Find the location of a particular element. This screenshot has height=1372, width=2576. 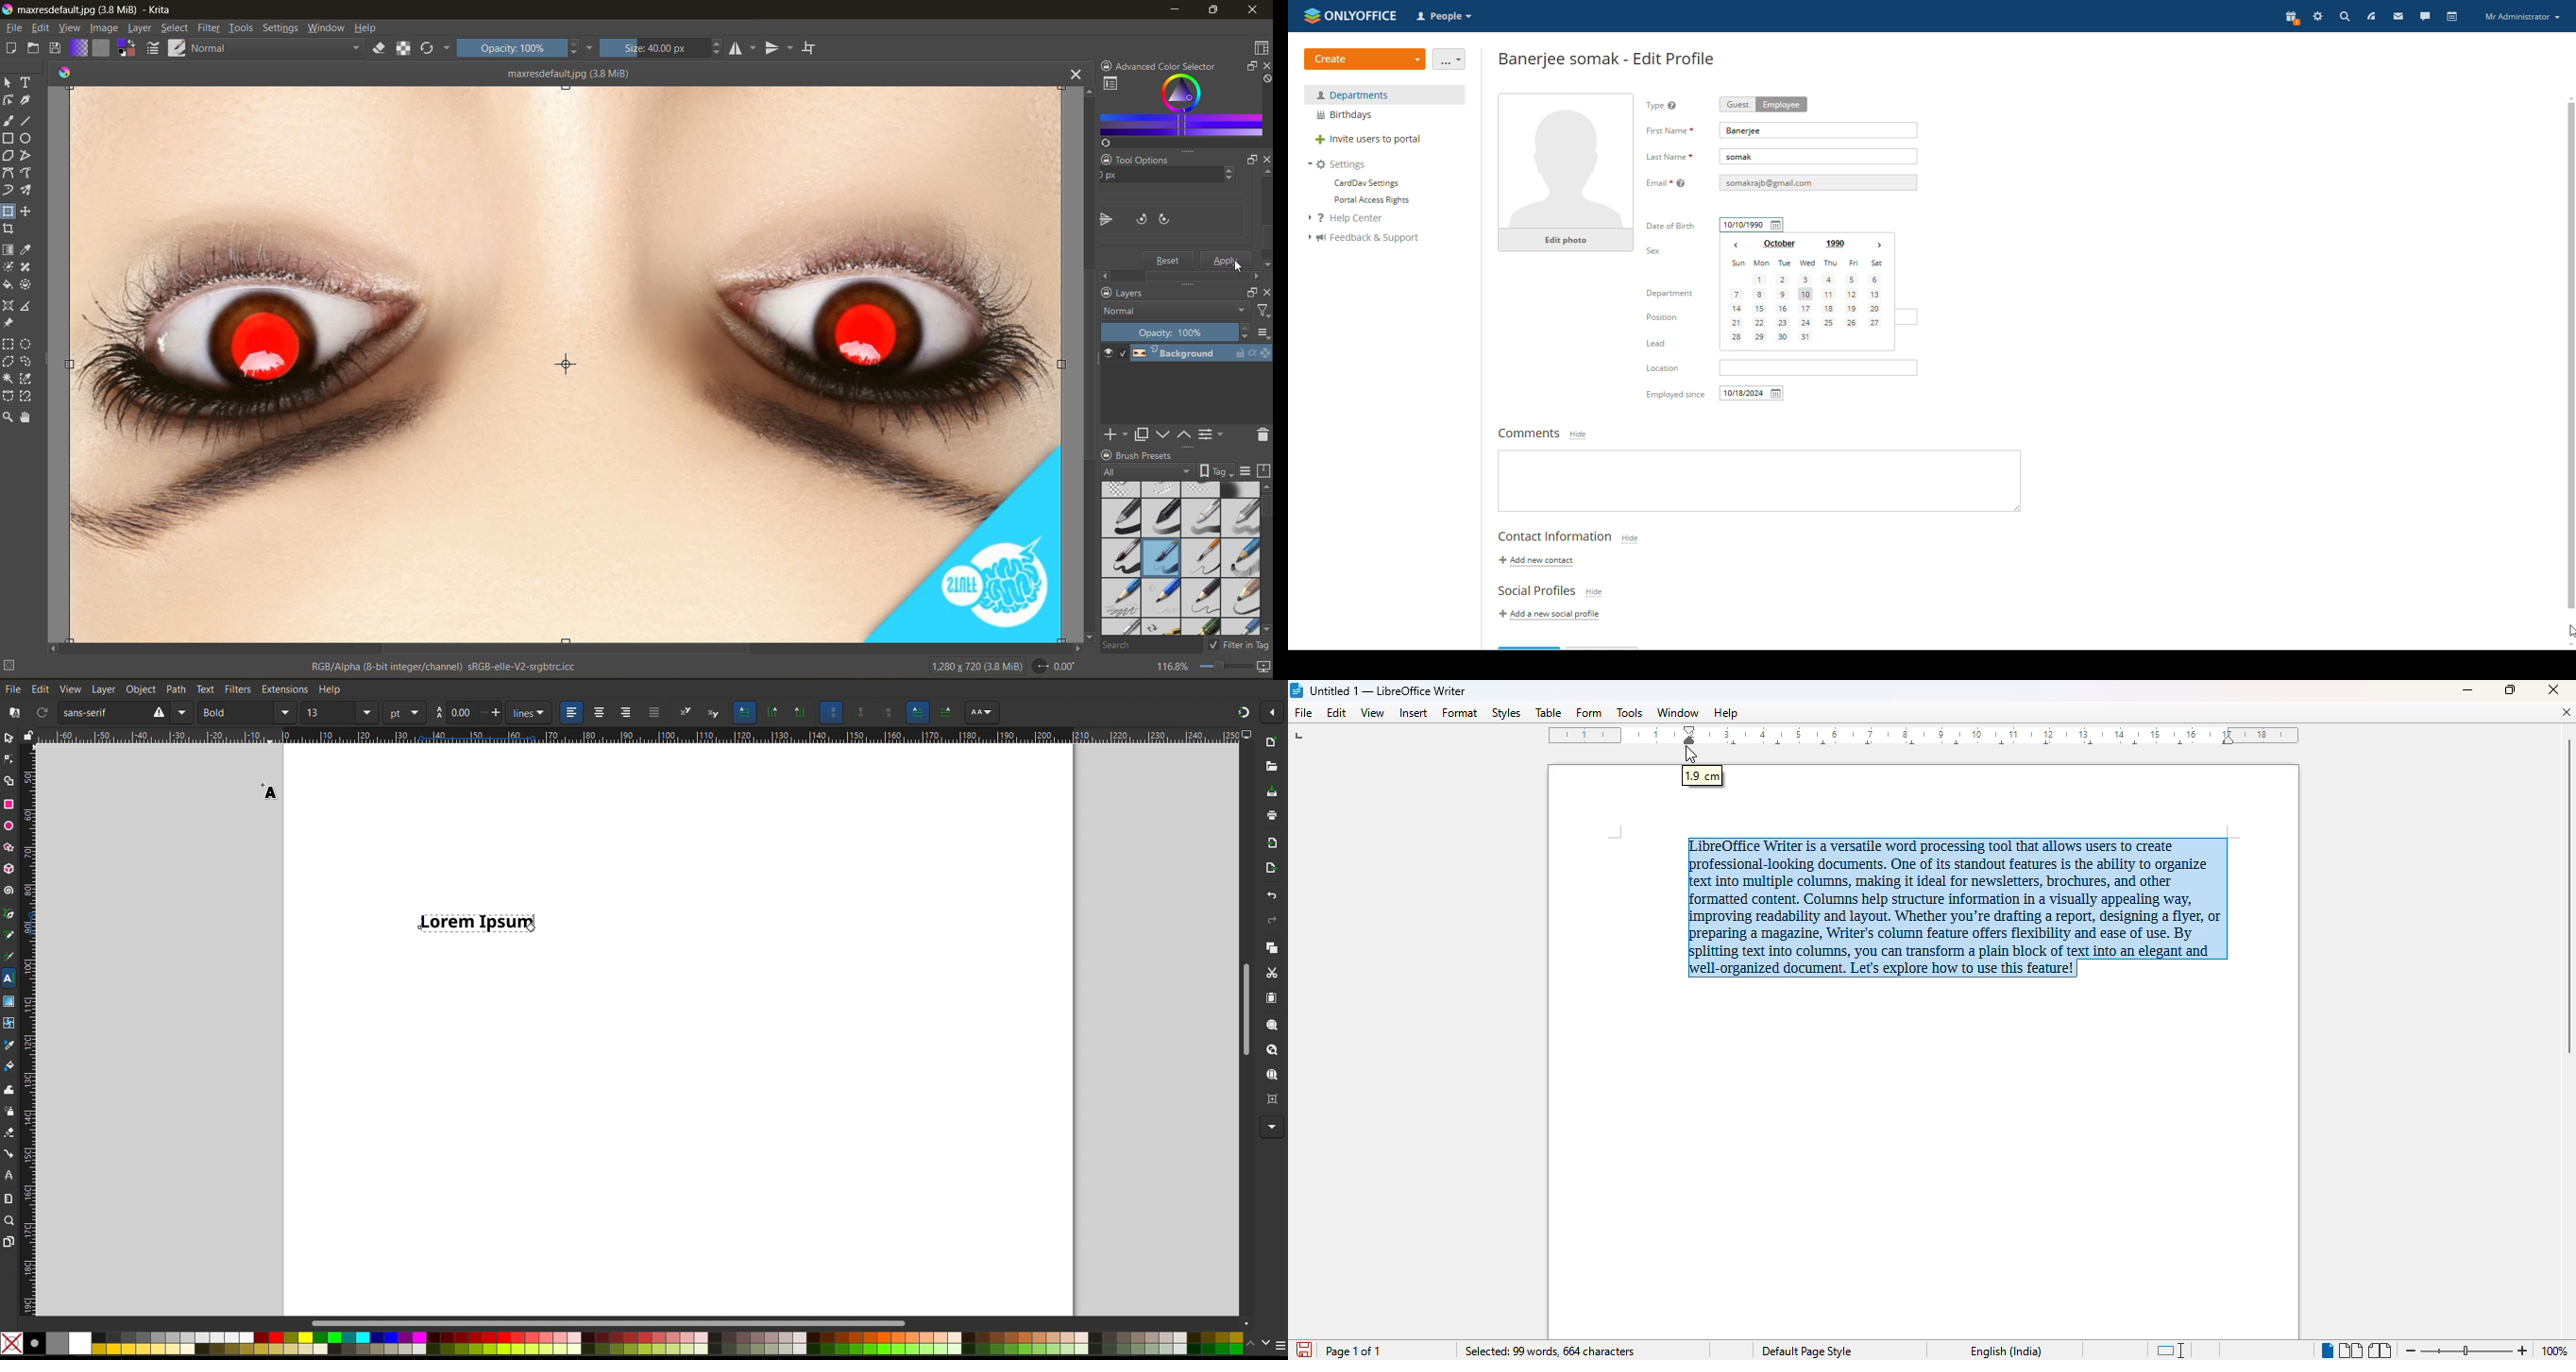

Scrollbar is located at coordinates (1245, 1005).